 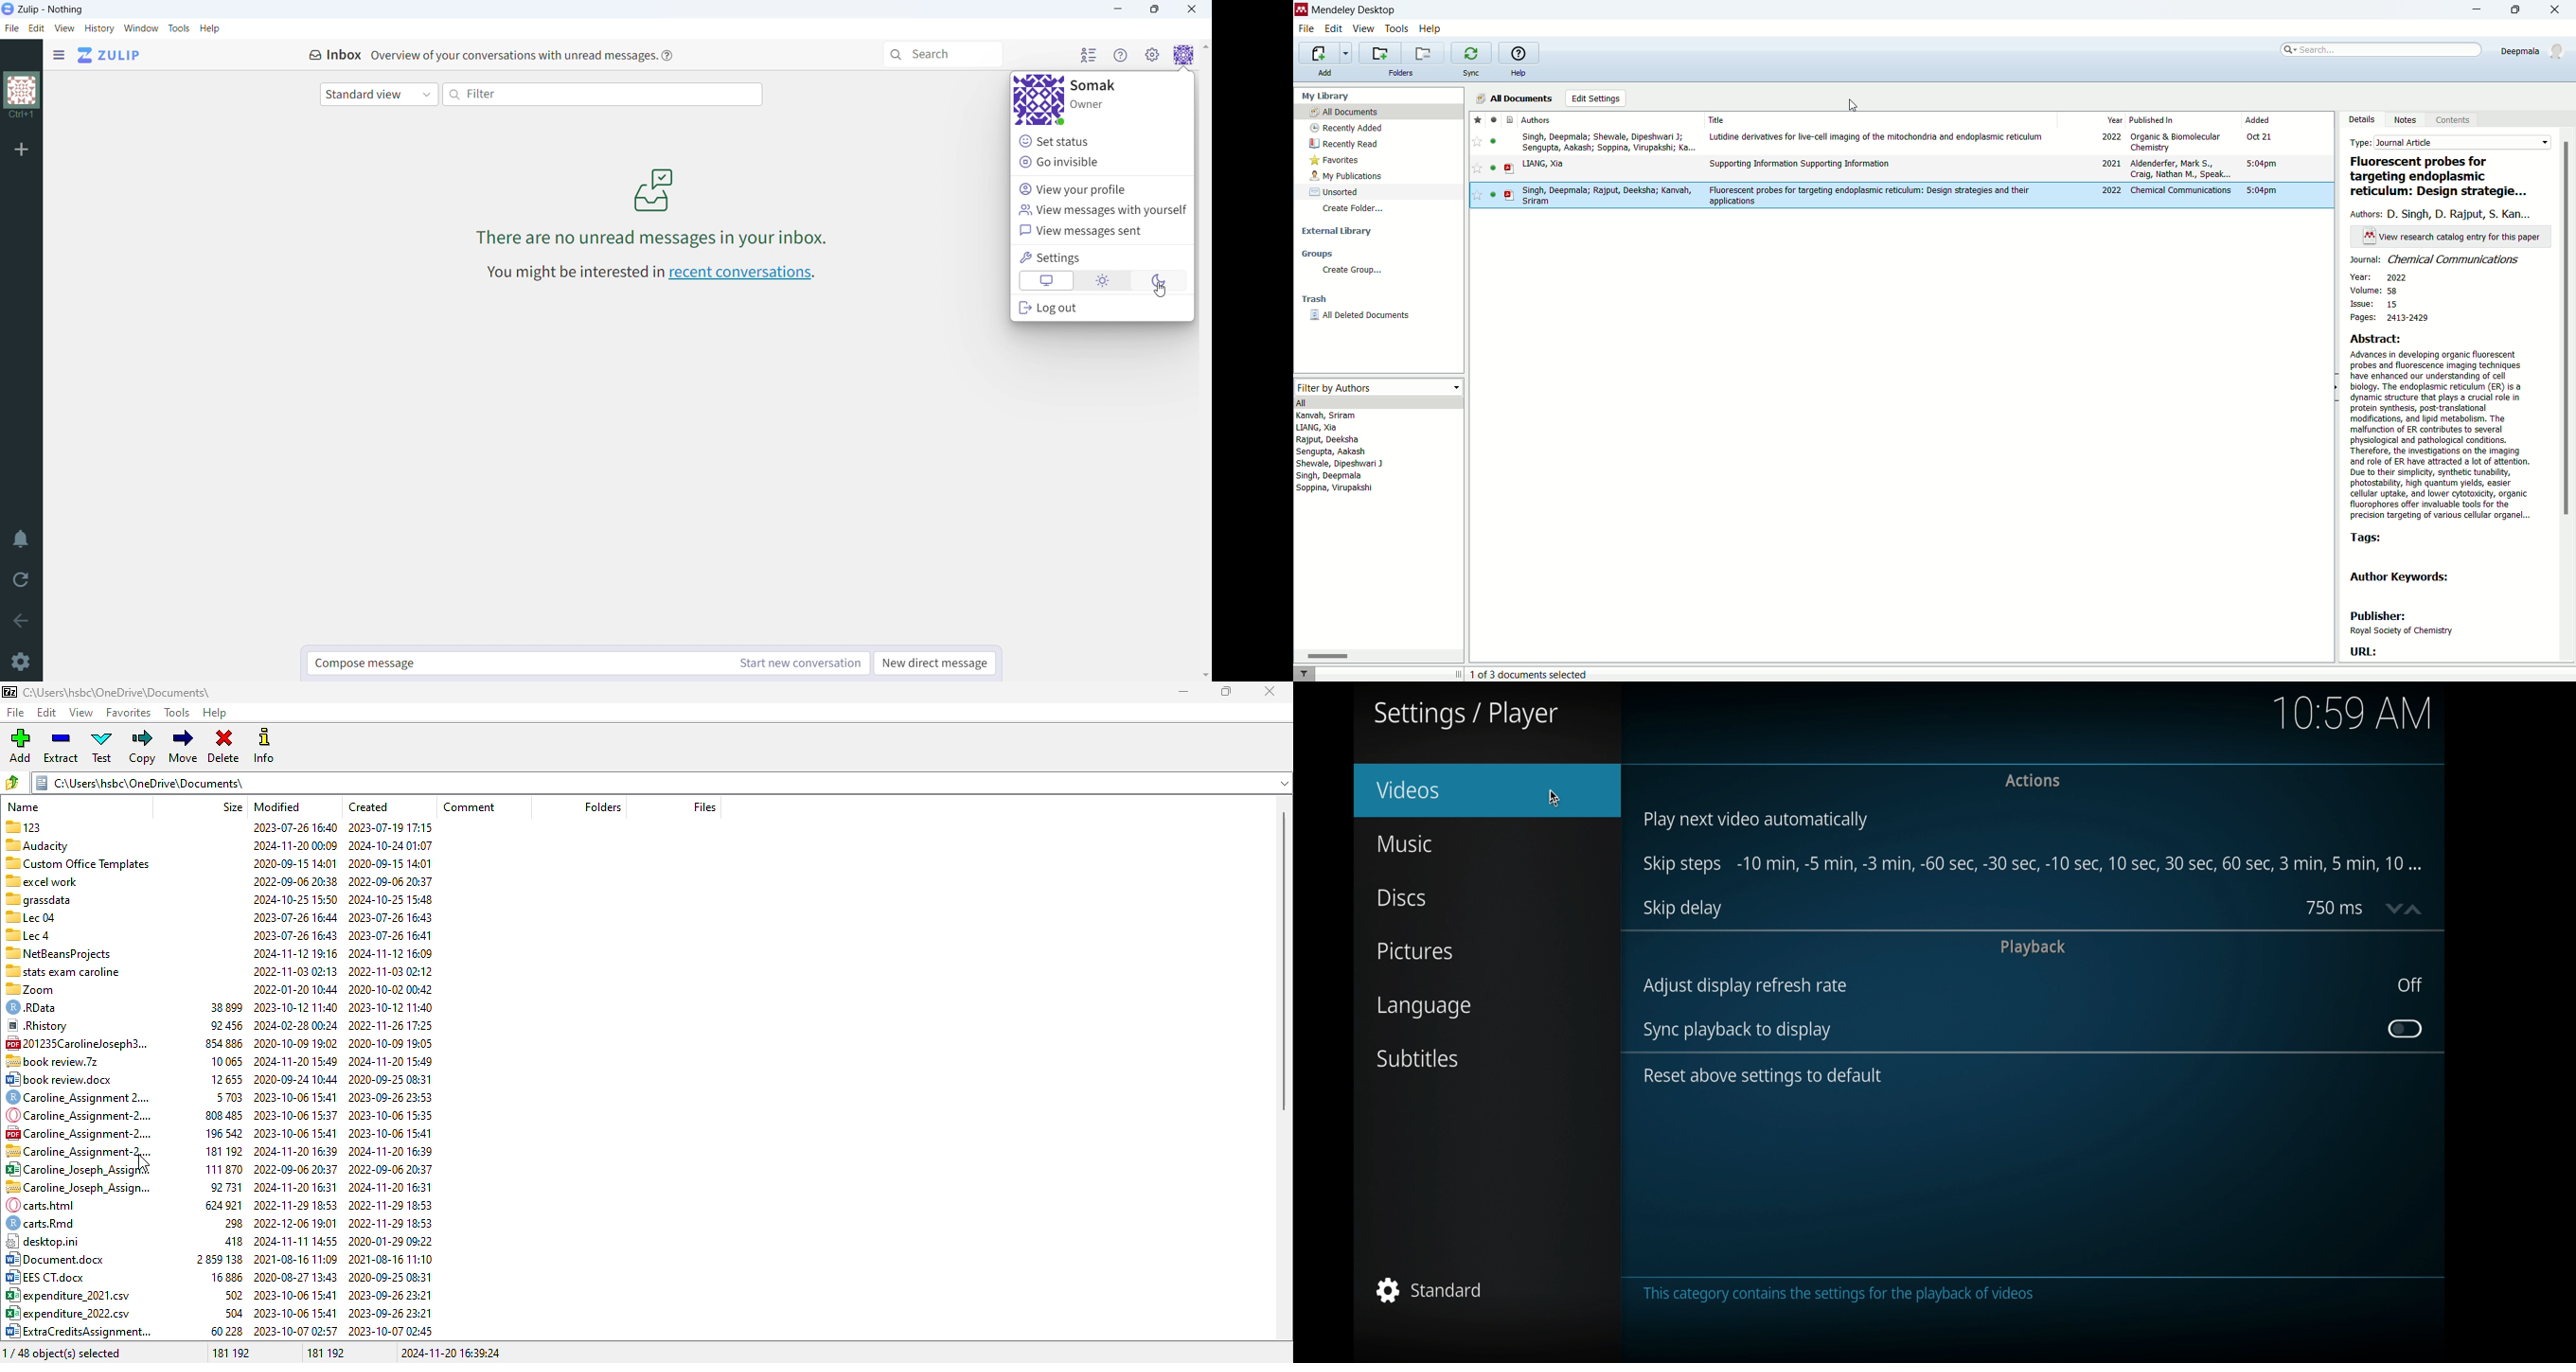 What do you see at coordinates (2409, 120) in the screenshot?
I see `notes` at bounding box center [2409, 120].